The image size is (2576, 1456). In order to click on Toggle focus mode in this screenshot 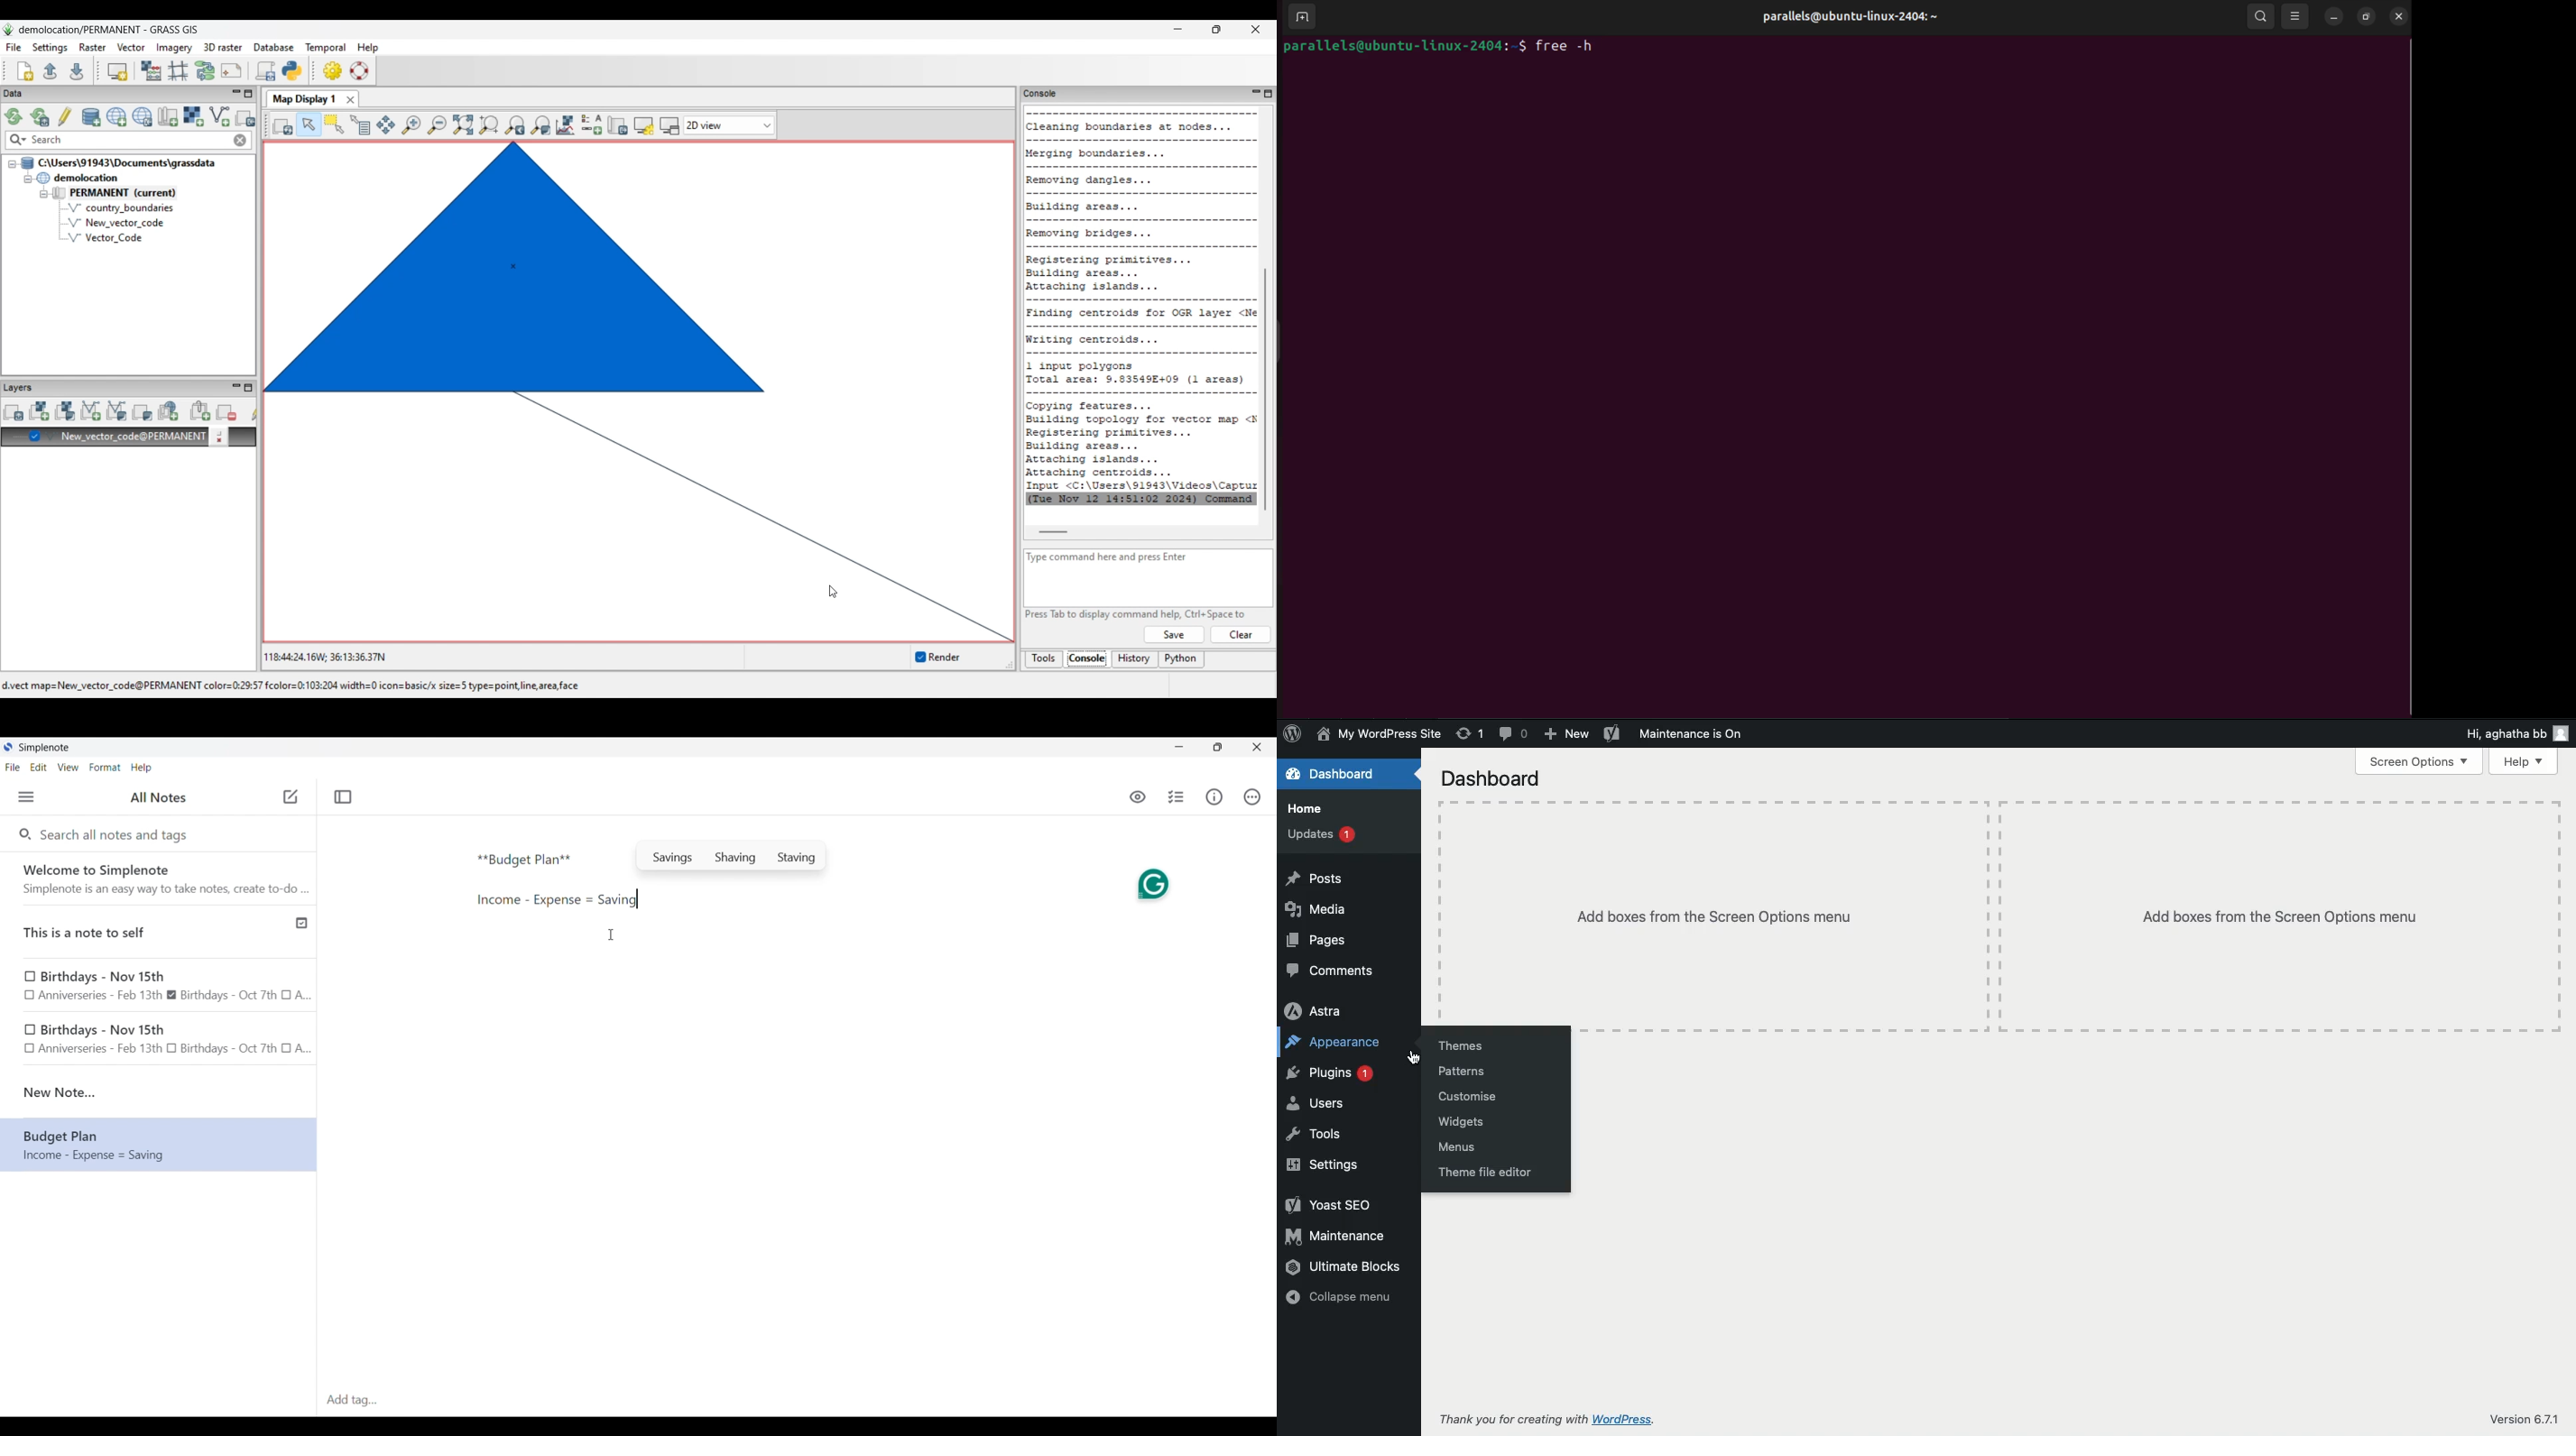, I will do `click(342, 797)`.